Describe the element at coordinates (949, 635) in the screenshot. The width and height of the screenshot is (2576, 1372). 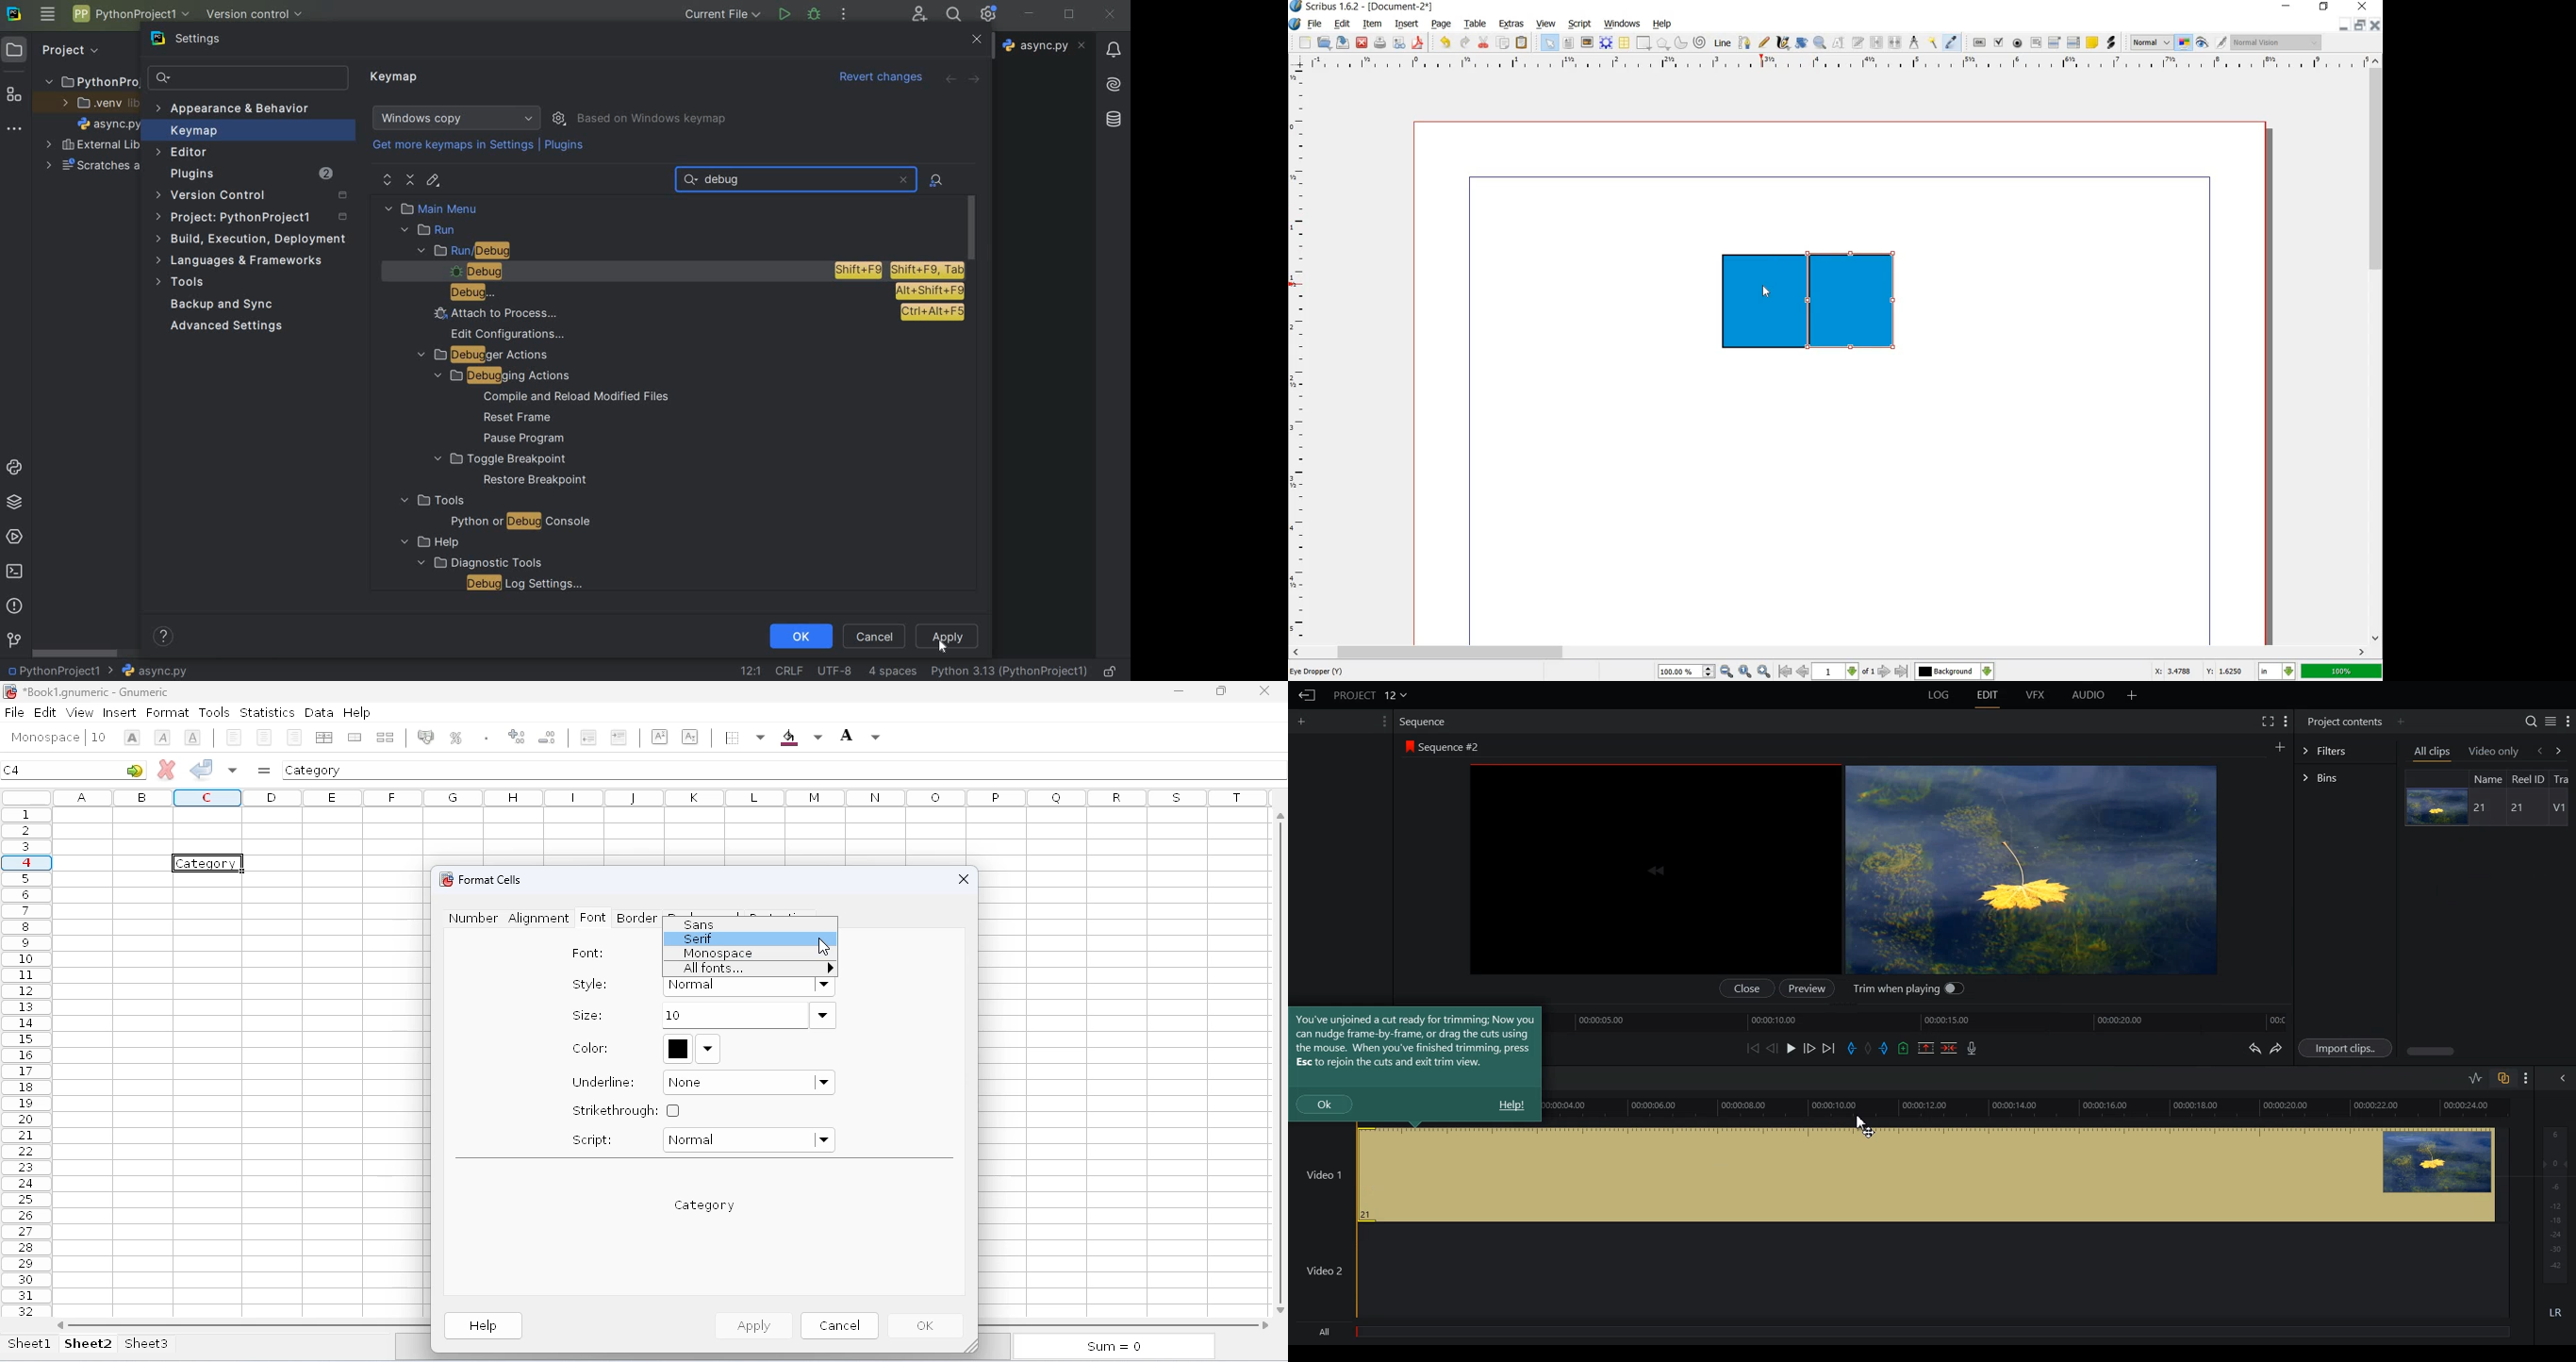
I see `apply` at that location.